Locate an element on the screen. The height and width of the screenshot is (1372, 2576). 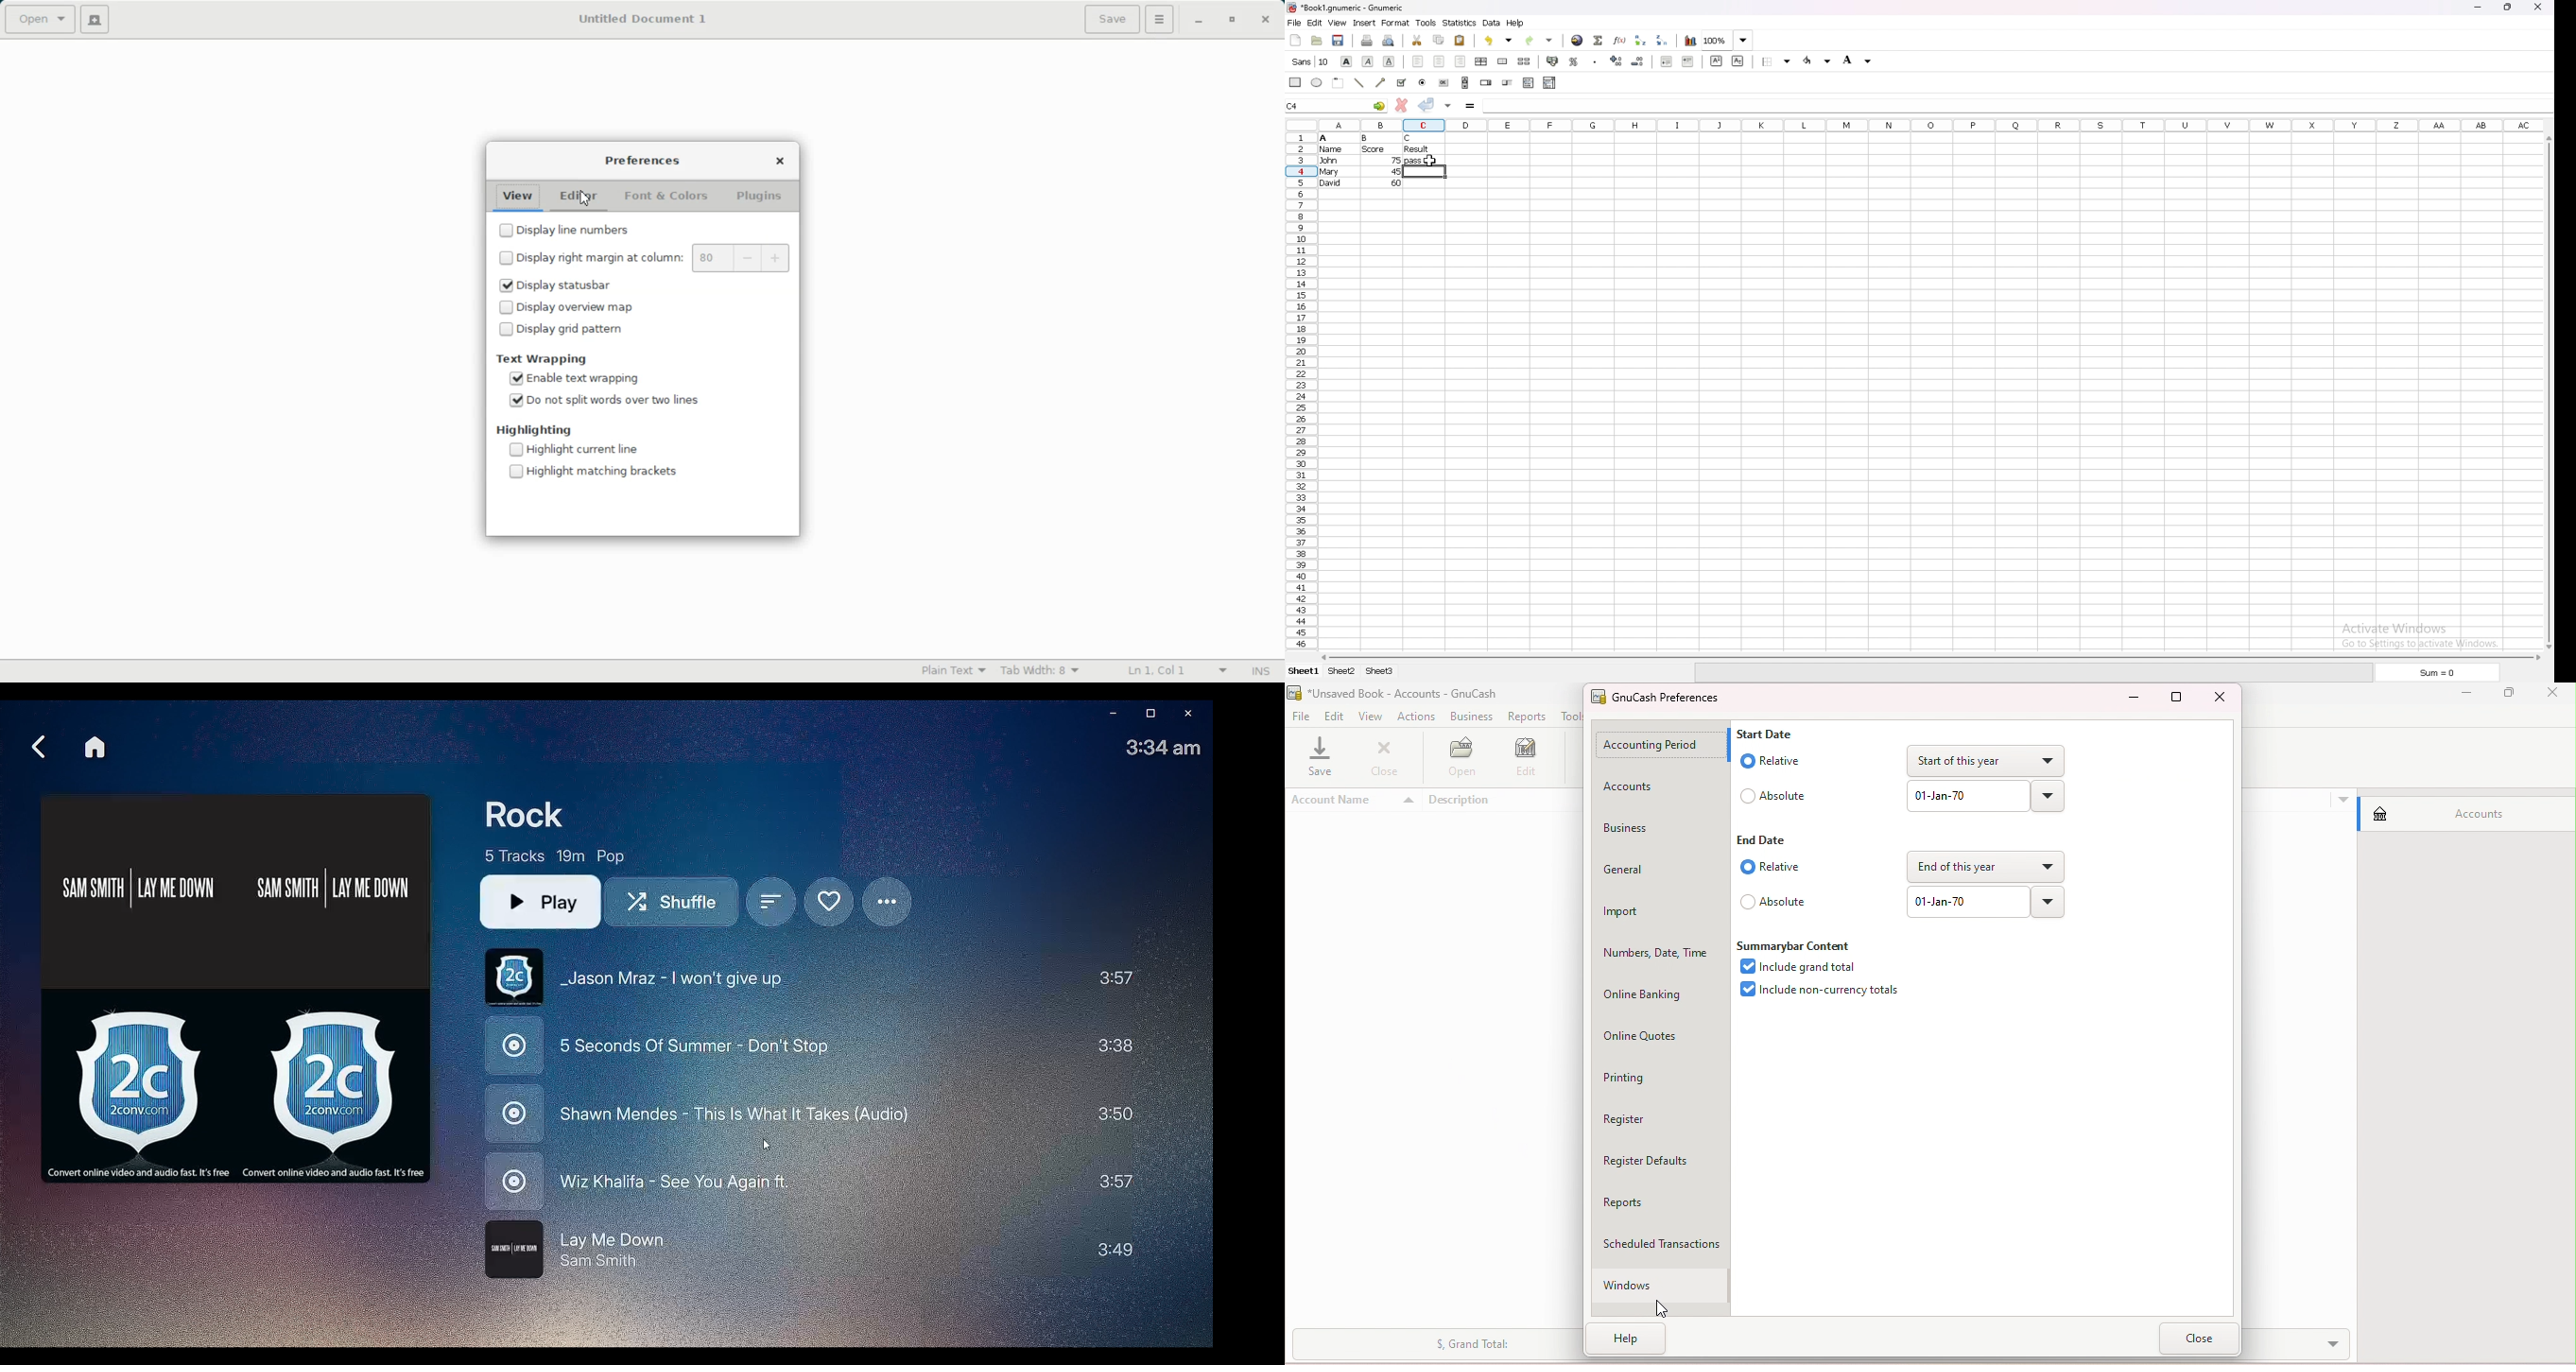
More options is located at coordinates (2342, 798).